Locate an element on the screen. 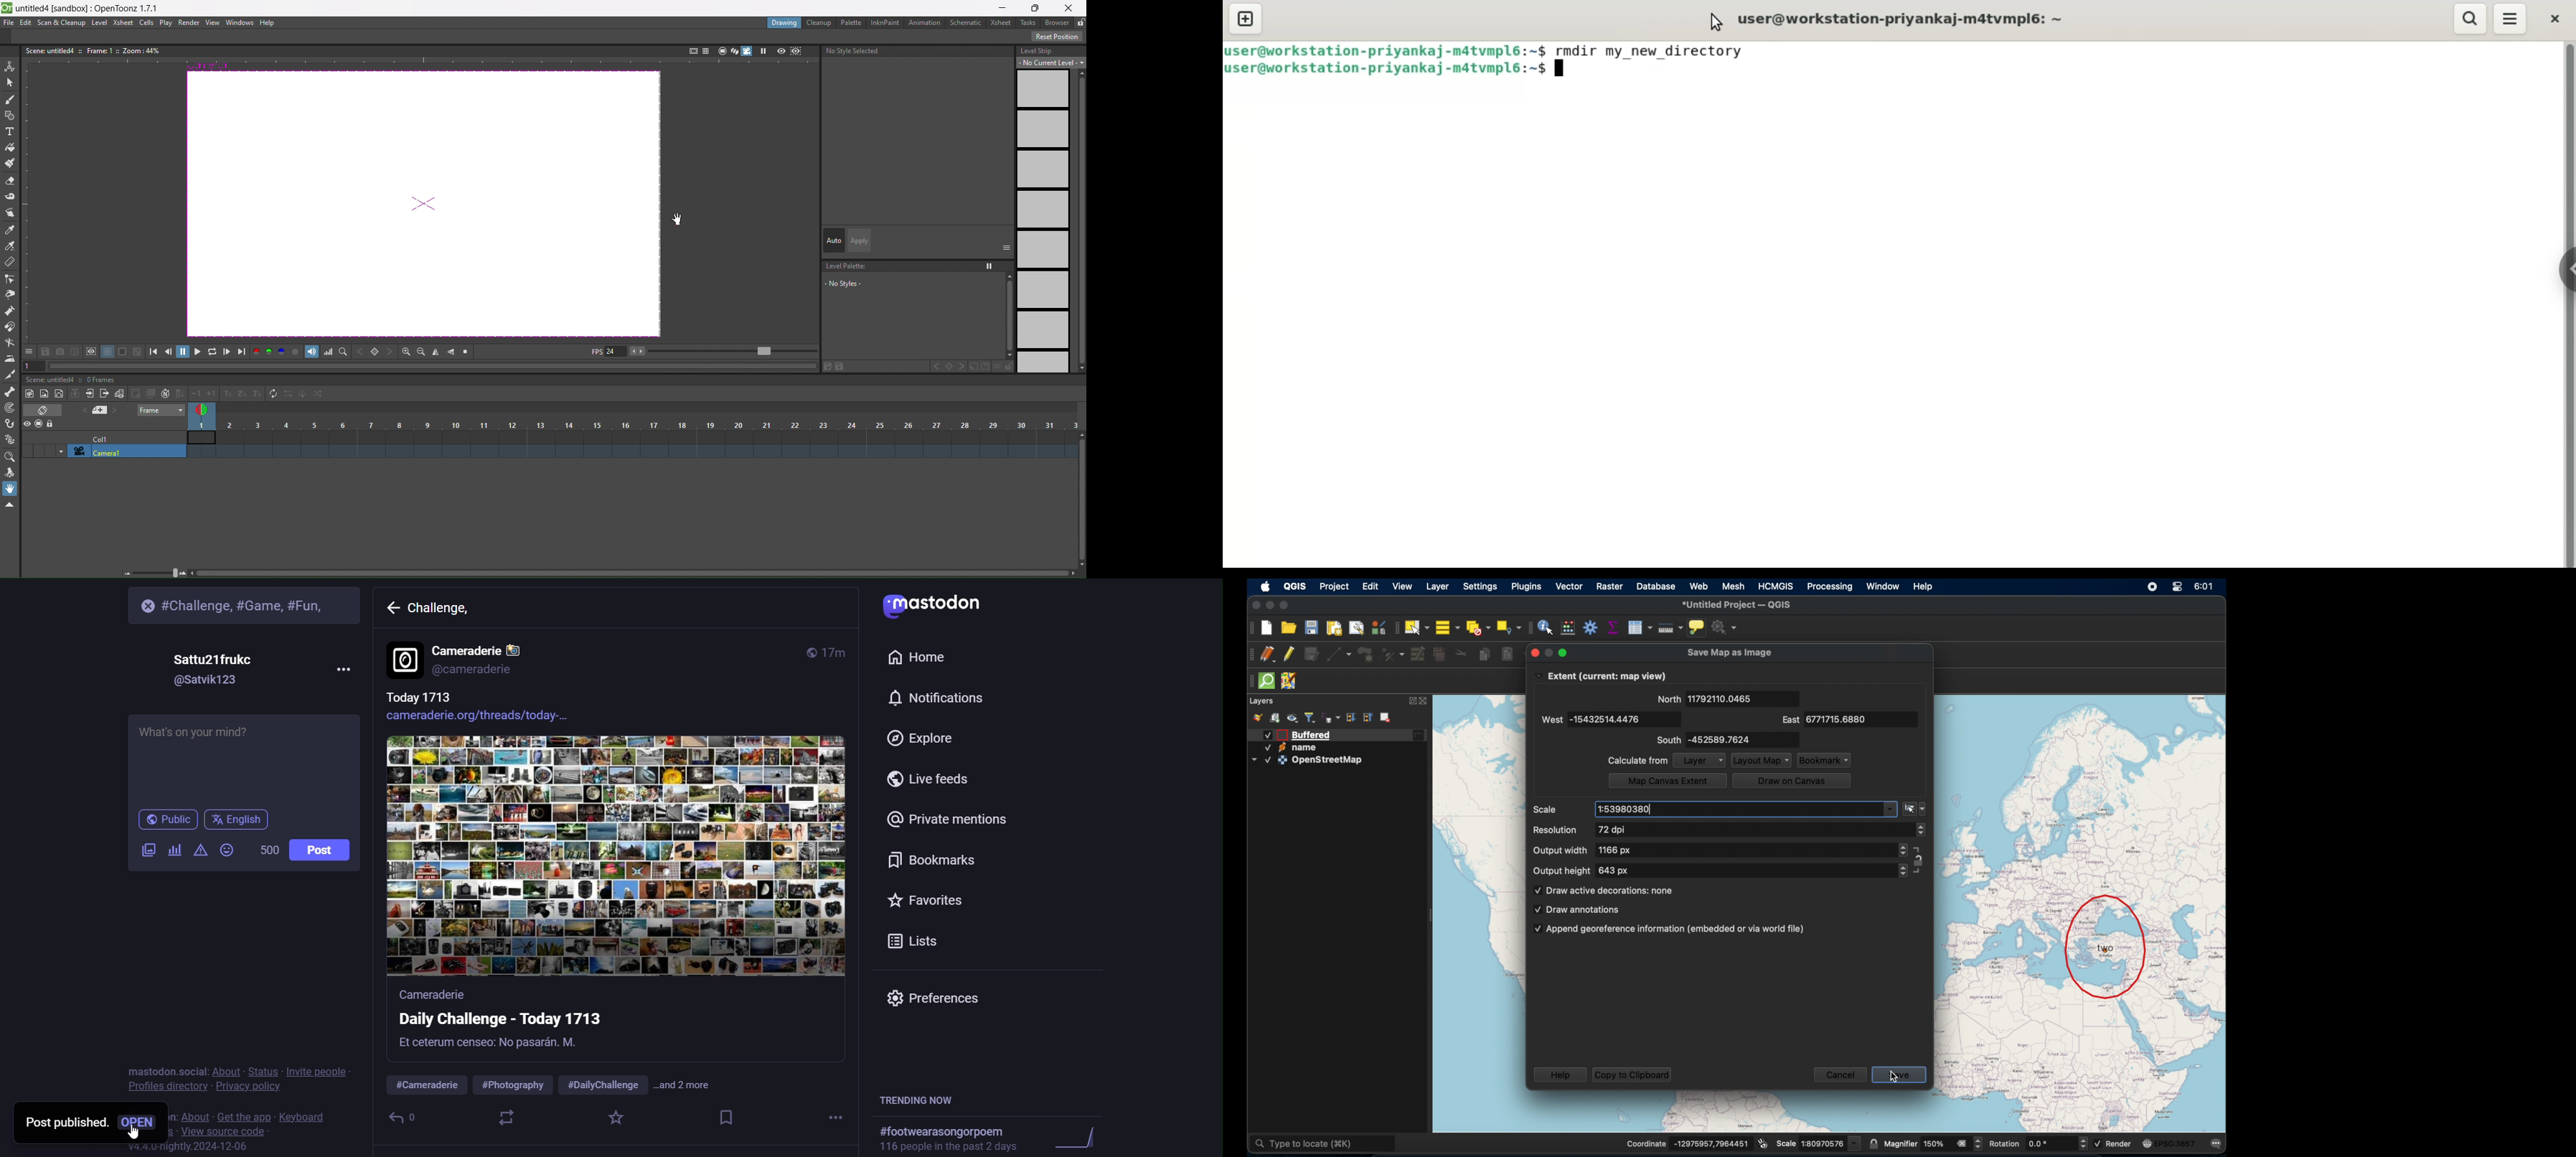 The height and width of the screenshot is (1176, 2576). collapse is located at coordinates (75, 393).